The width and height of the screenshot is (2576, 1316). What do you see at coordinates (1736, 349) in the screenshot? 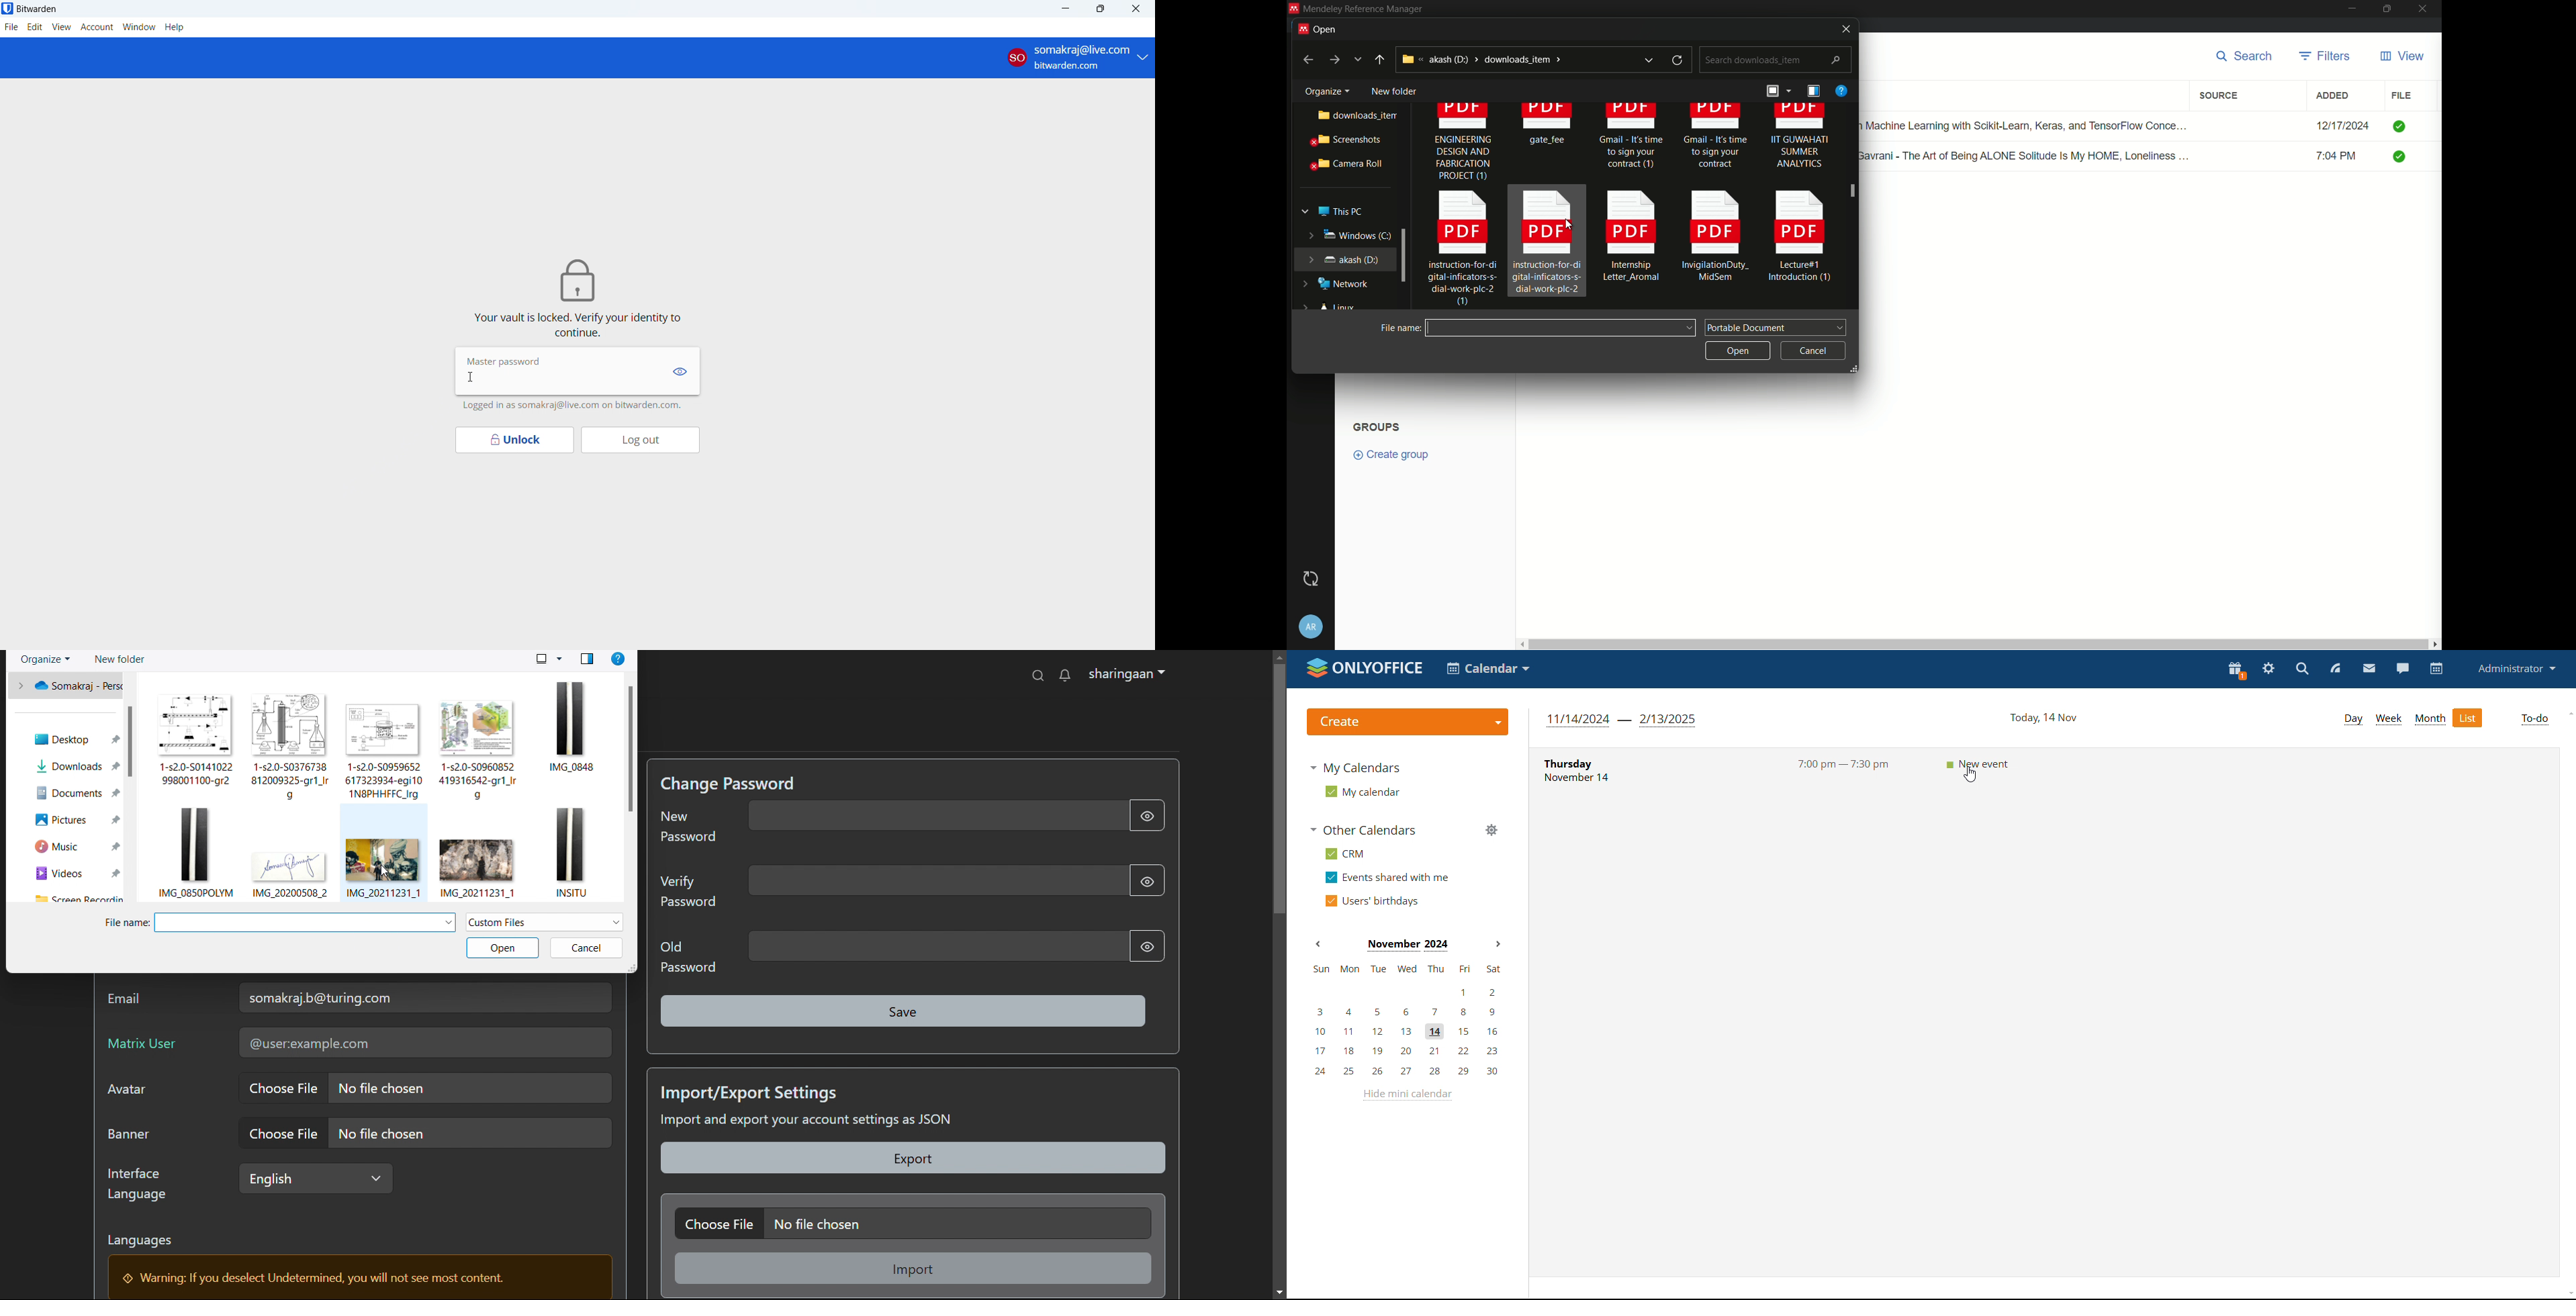
I see `open` at bounding box center [1736, 349].